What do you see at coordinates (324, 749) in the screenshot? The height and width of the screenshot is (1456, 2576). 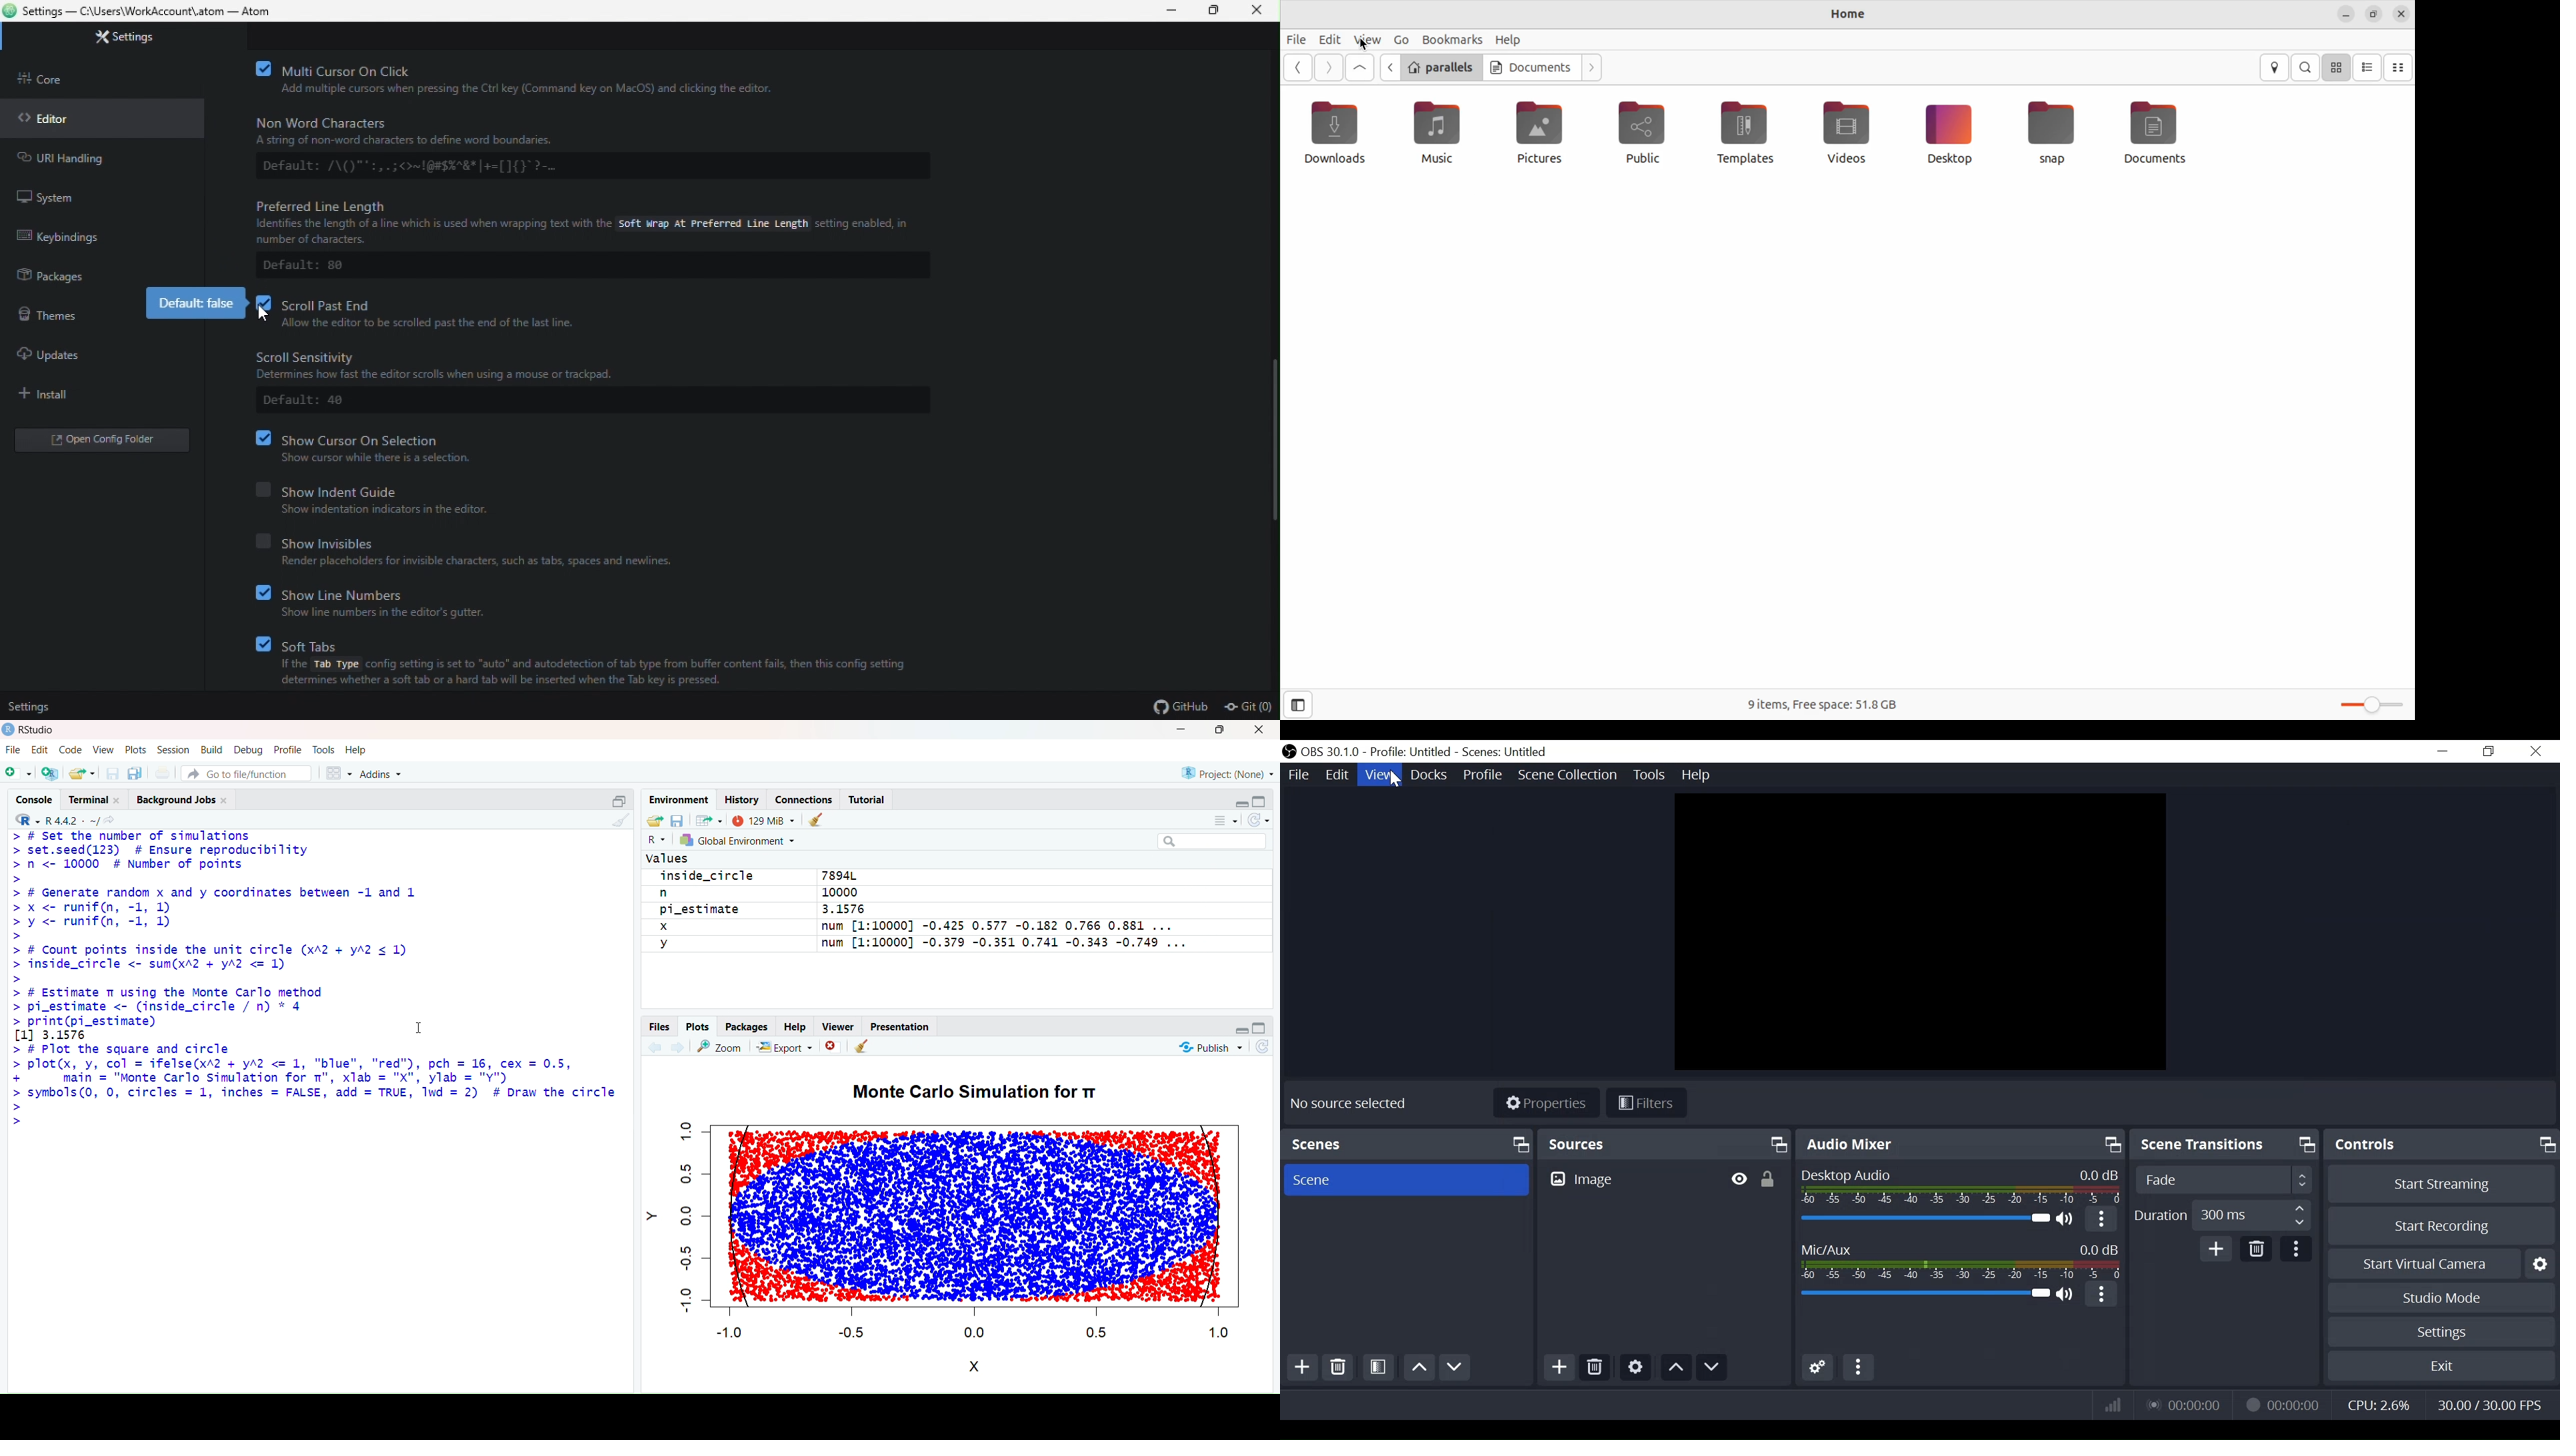 I see `Tools` at bounding box center [324, 749].